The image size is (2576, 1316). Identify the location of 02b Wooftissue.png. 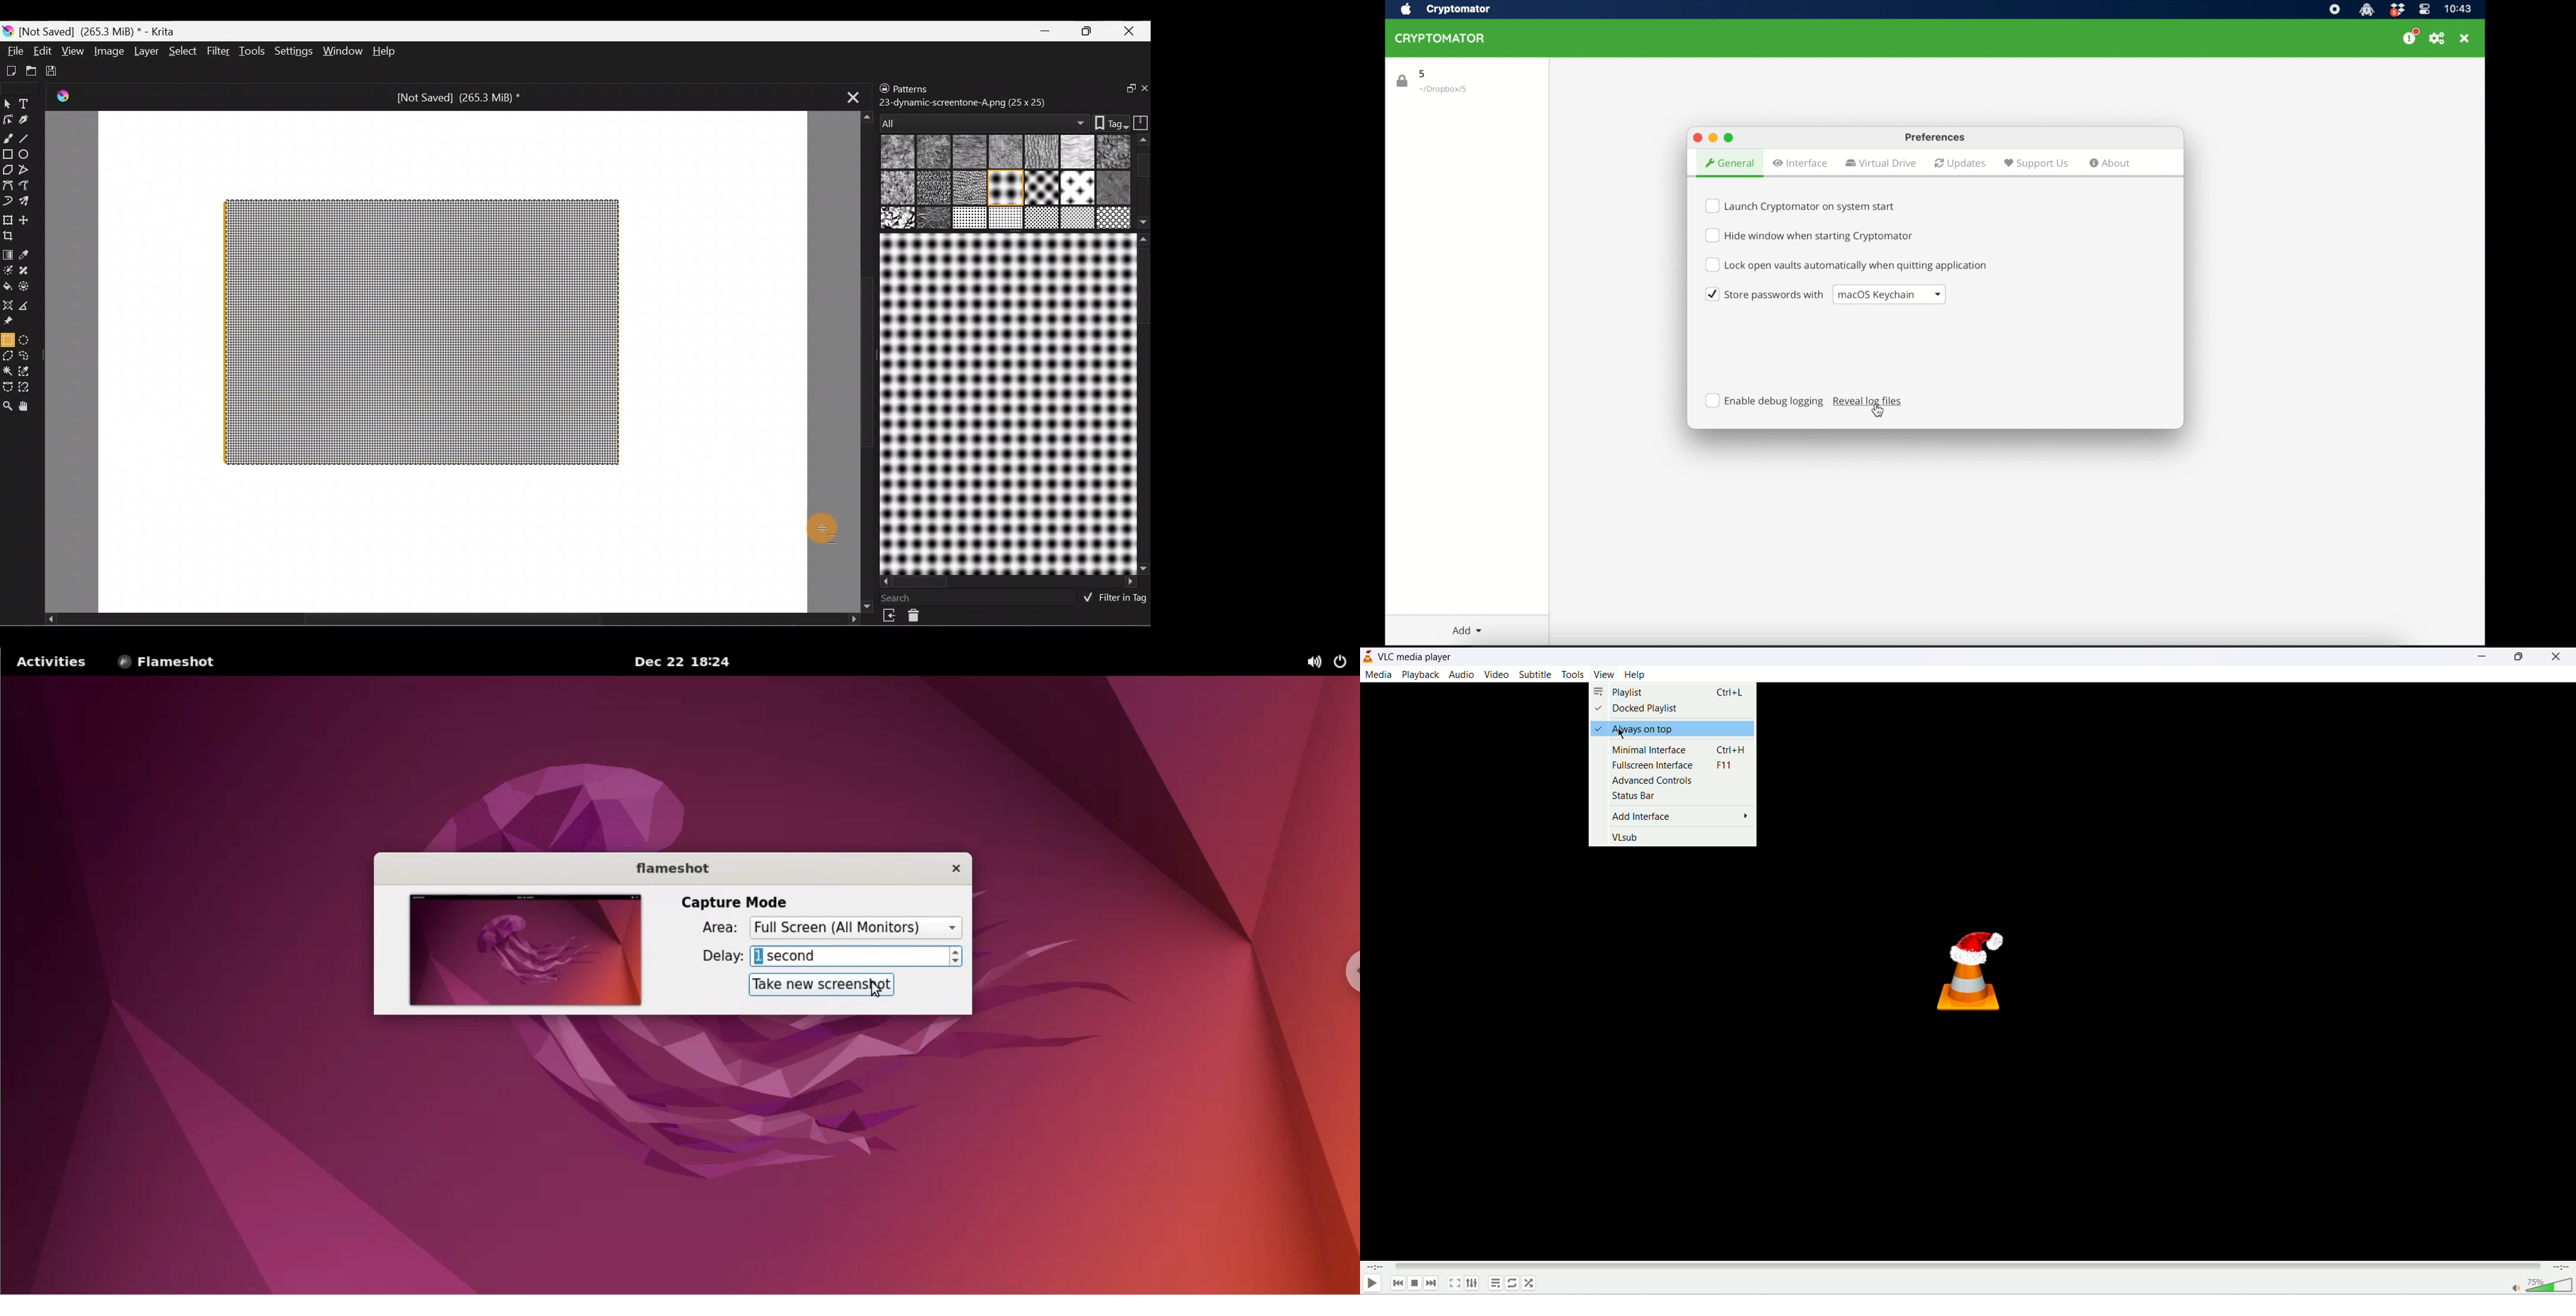
(967, 152).